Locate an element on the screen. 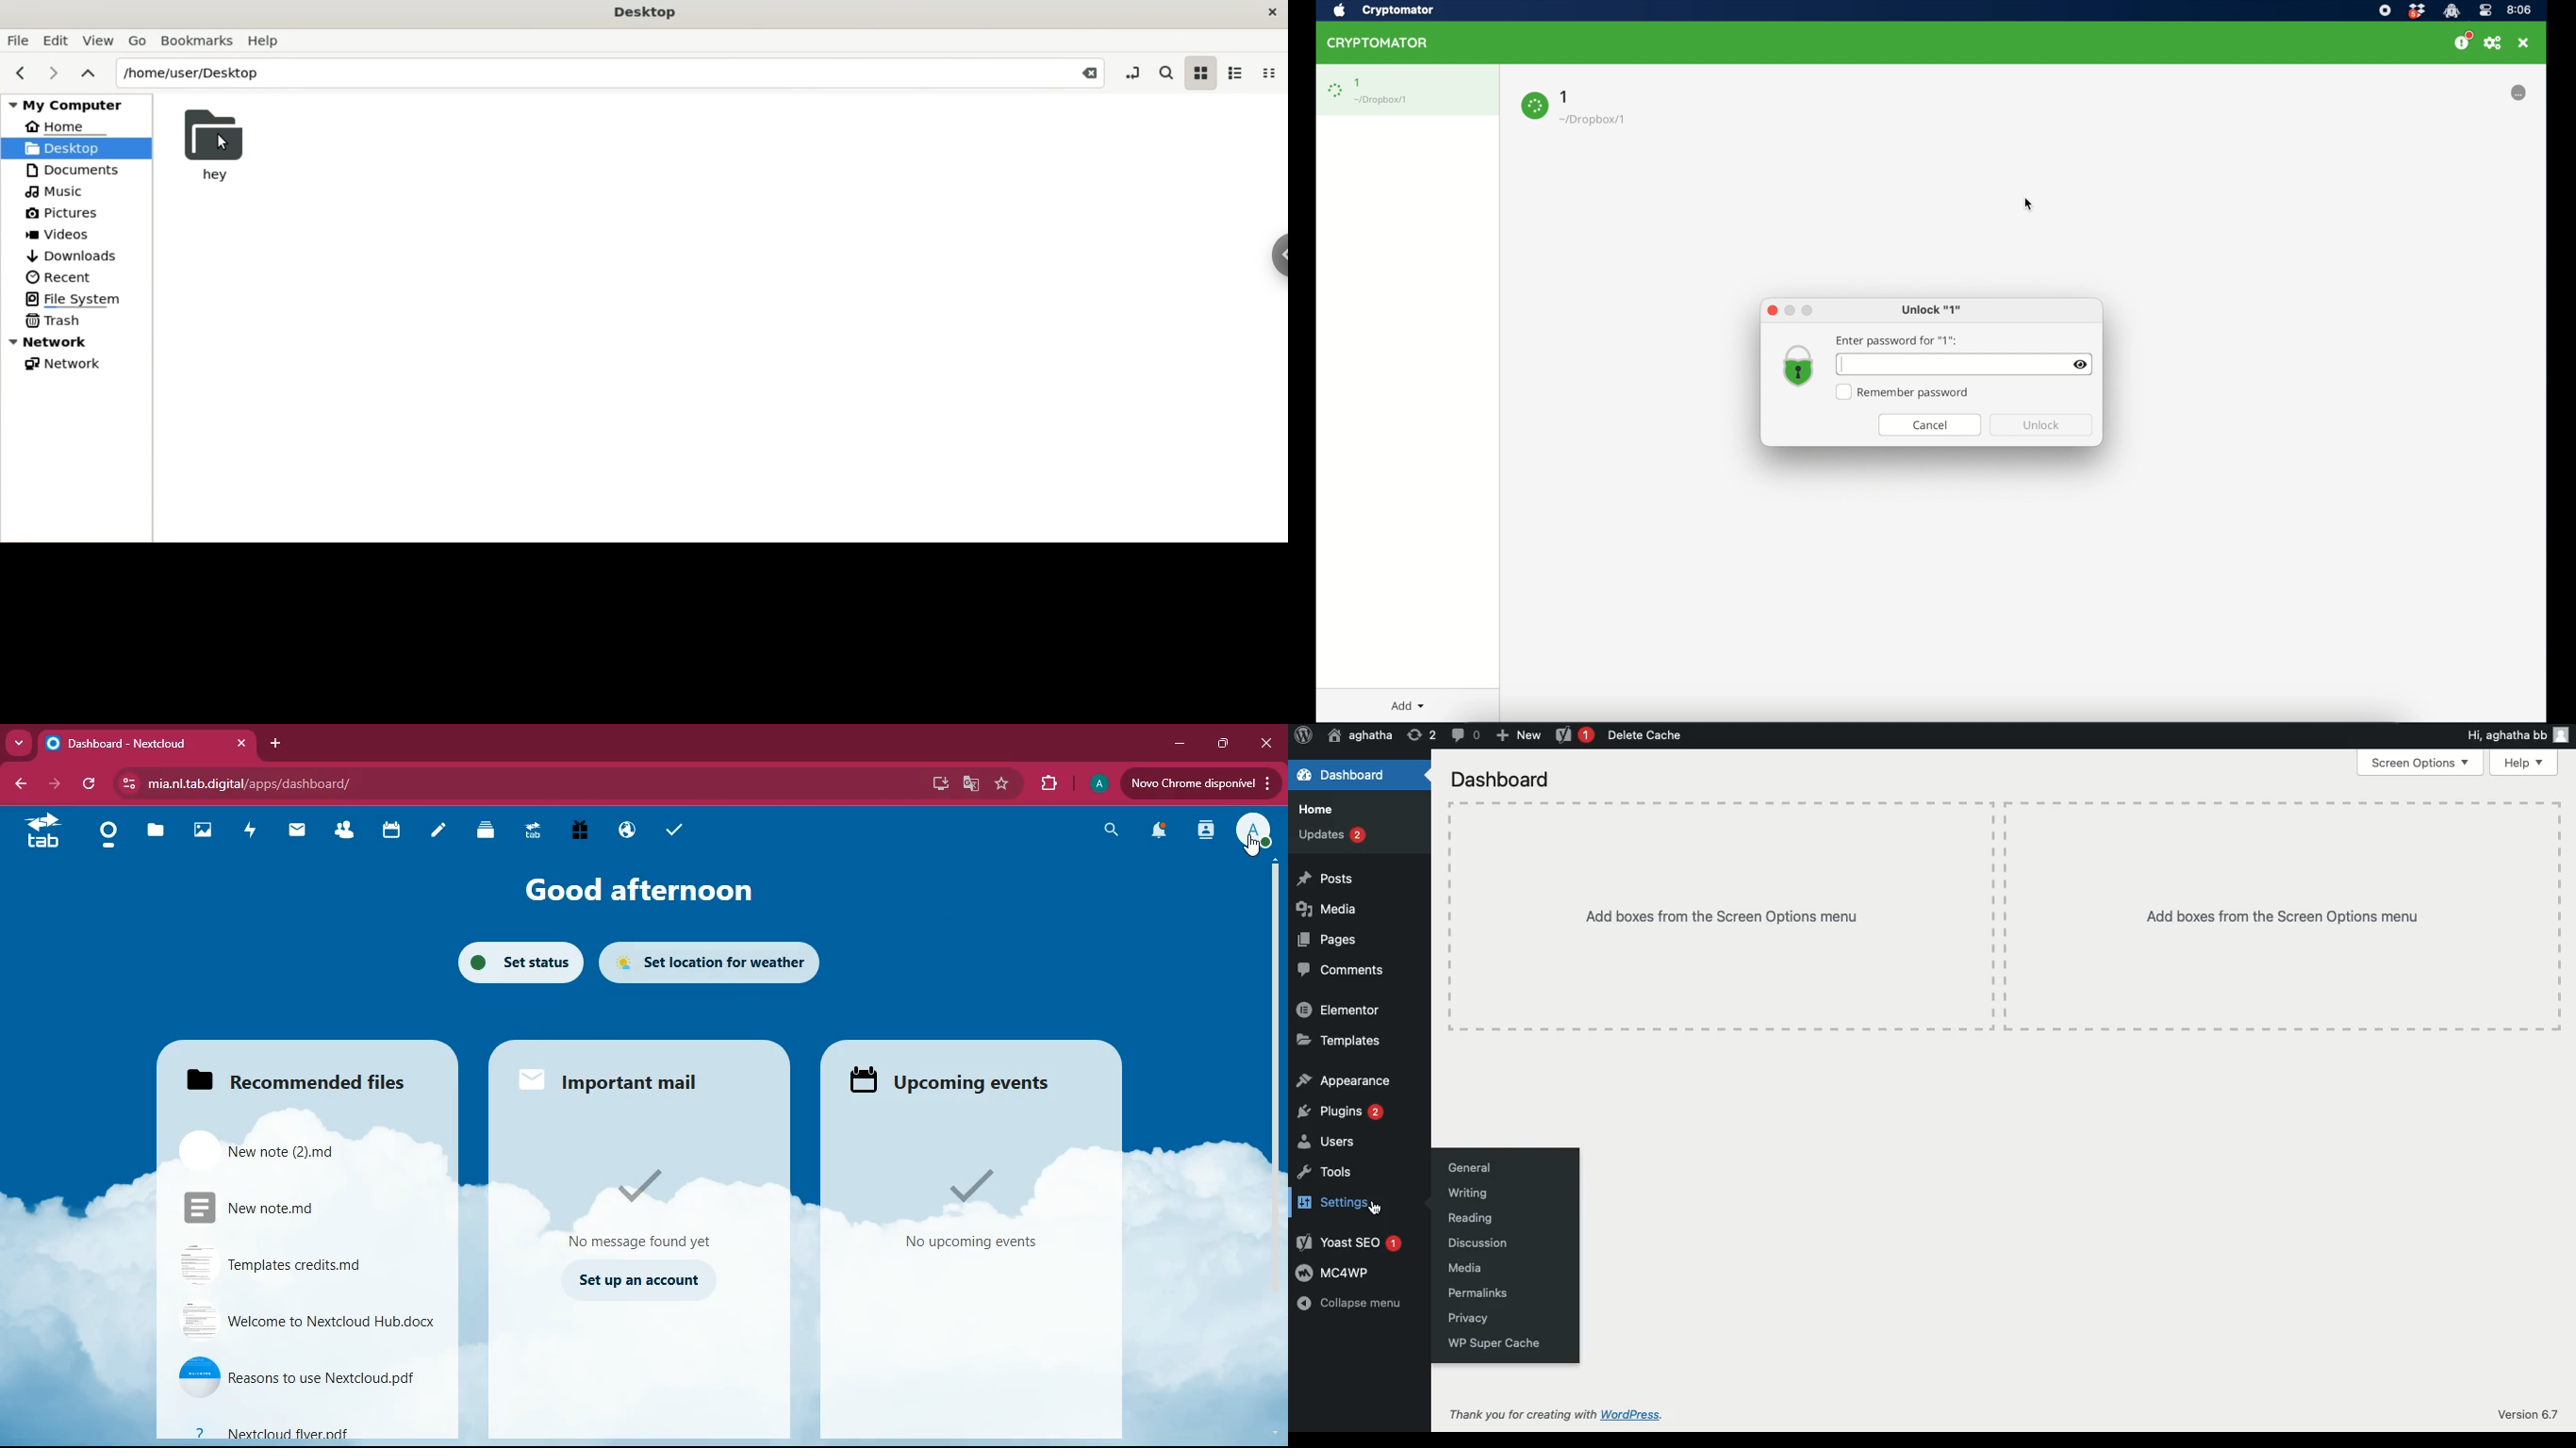  tab is located at coordinates (147, 745).